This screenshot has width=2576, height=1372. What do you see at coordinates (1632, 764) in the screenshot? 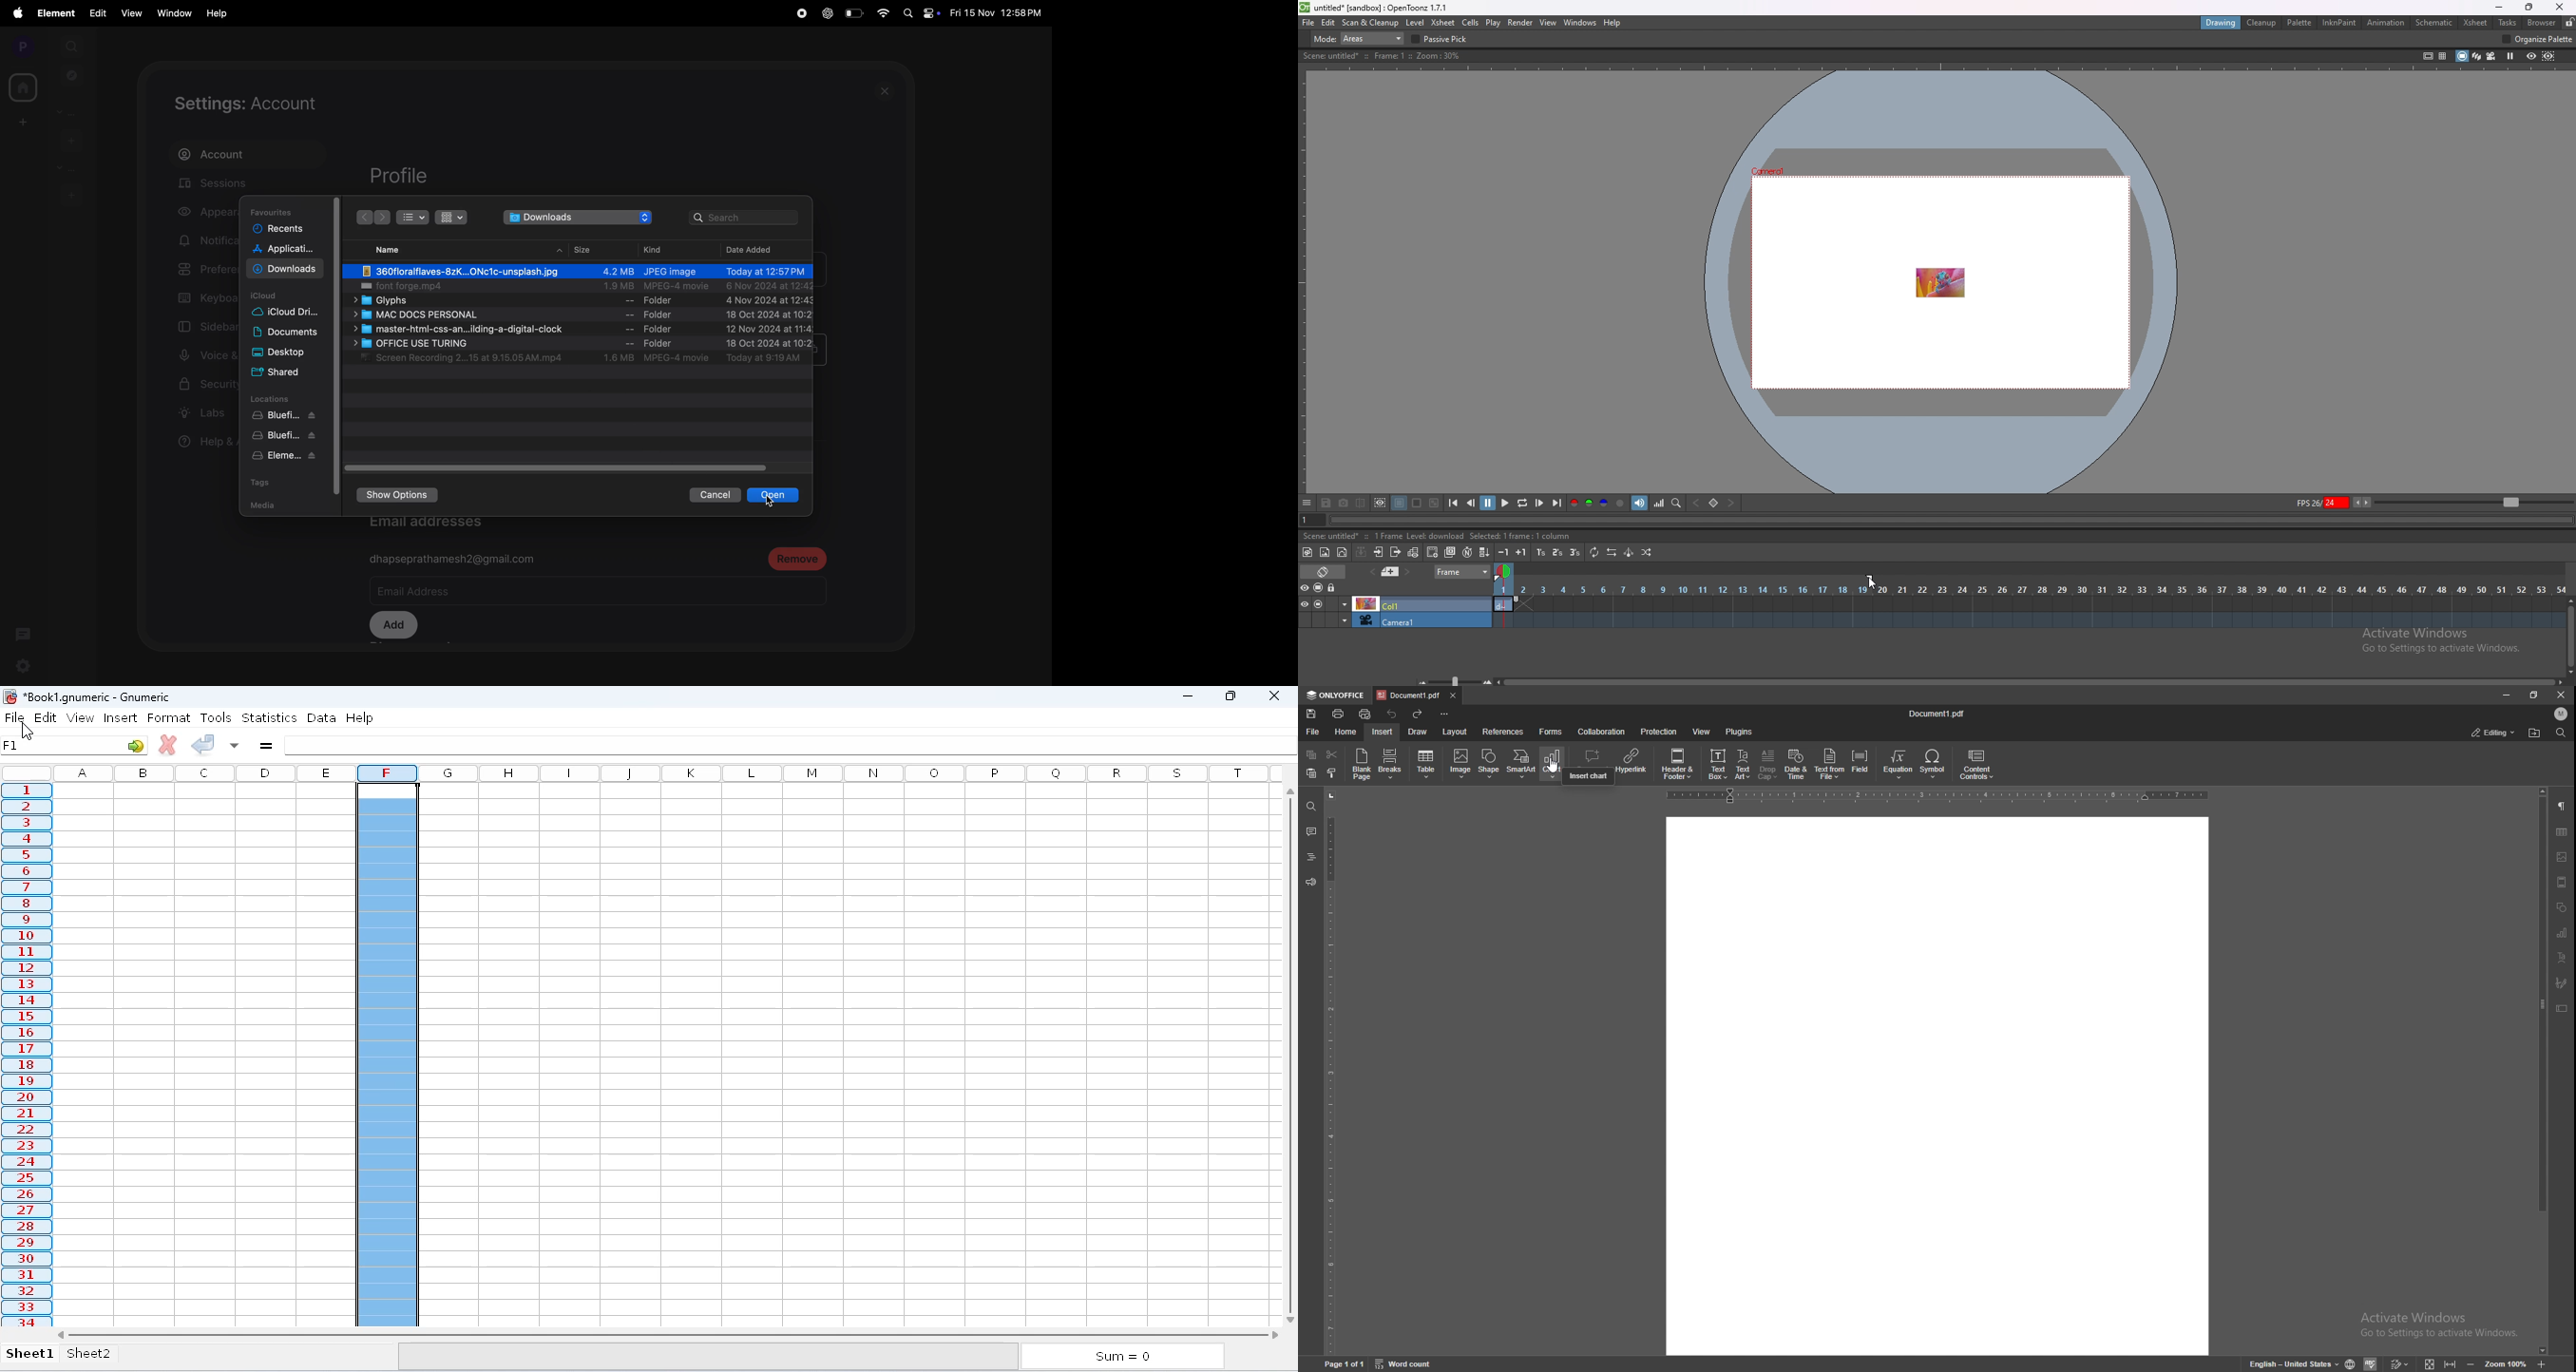
I see `hyperlink` at bounding box center [1632, 764].